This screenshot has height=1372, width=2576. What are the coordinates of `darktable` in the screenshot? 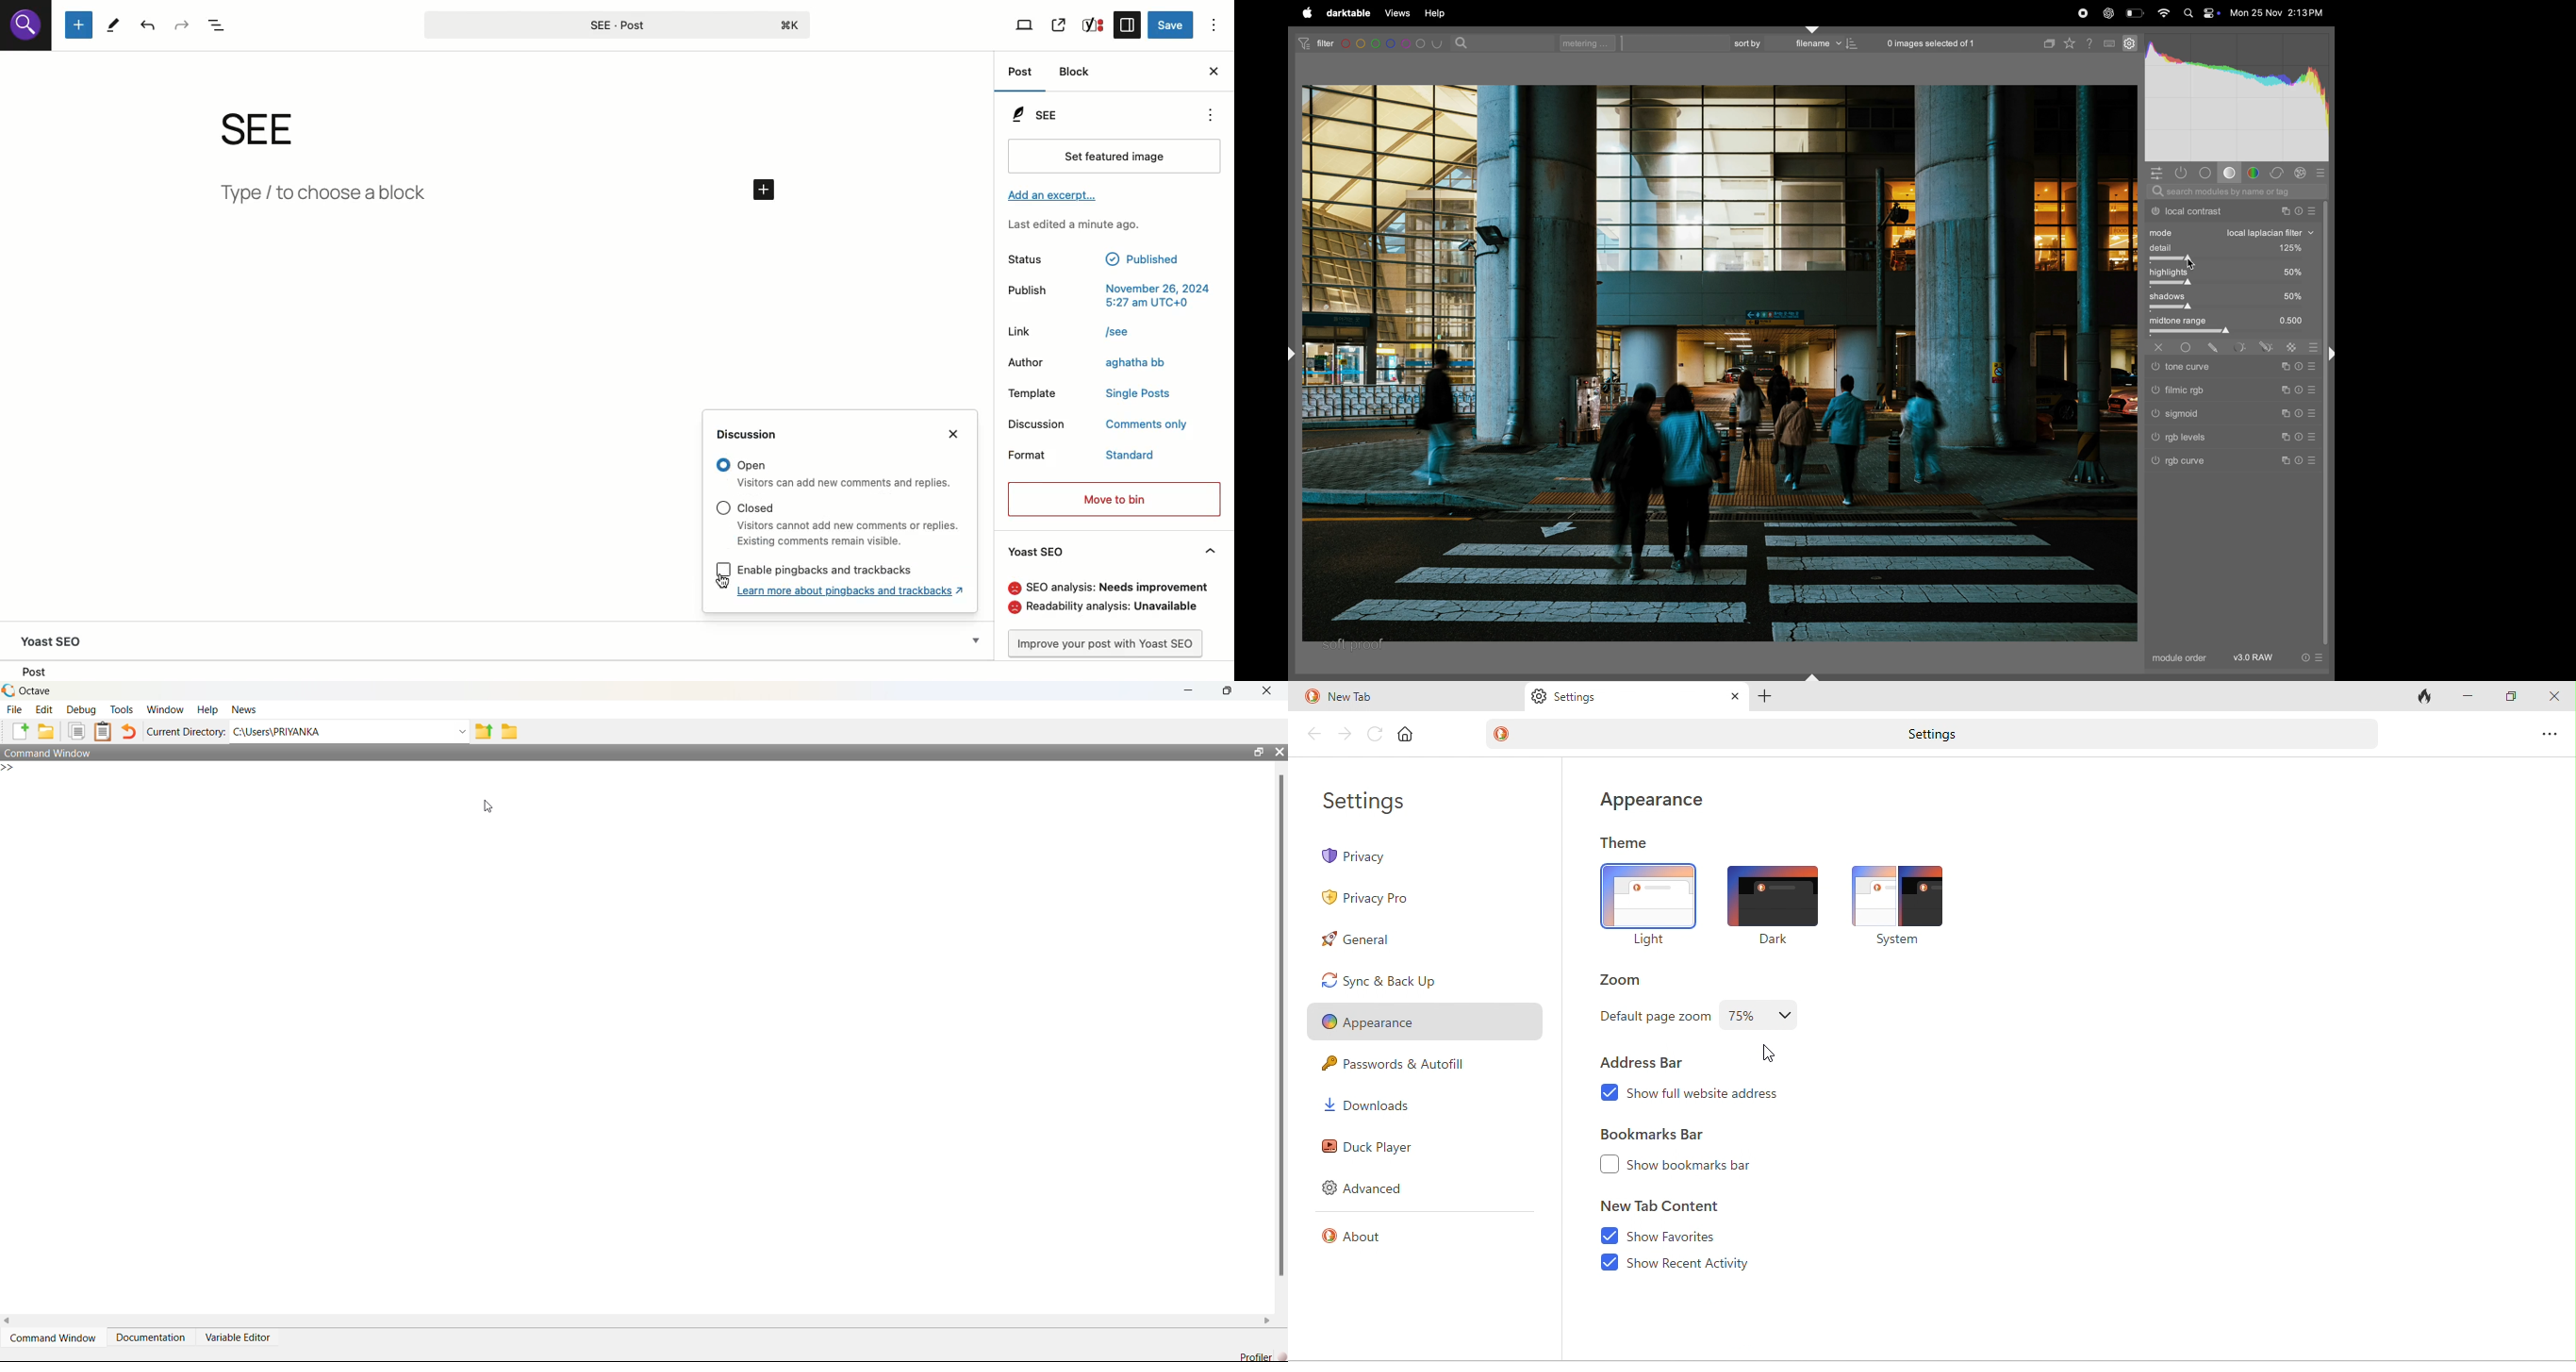 It's located at (1348, 13).